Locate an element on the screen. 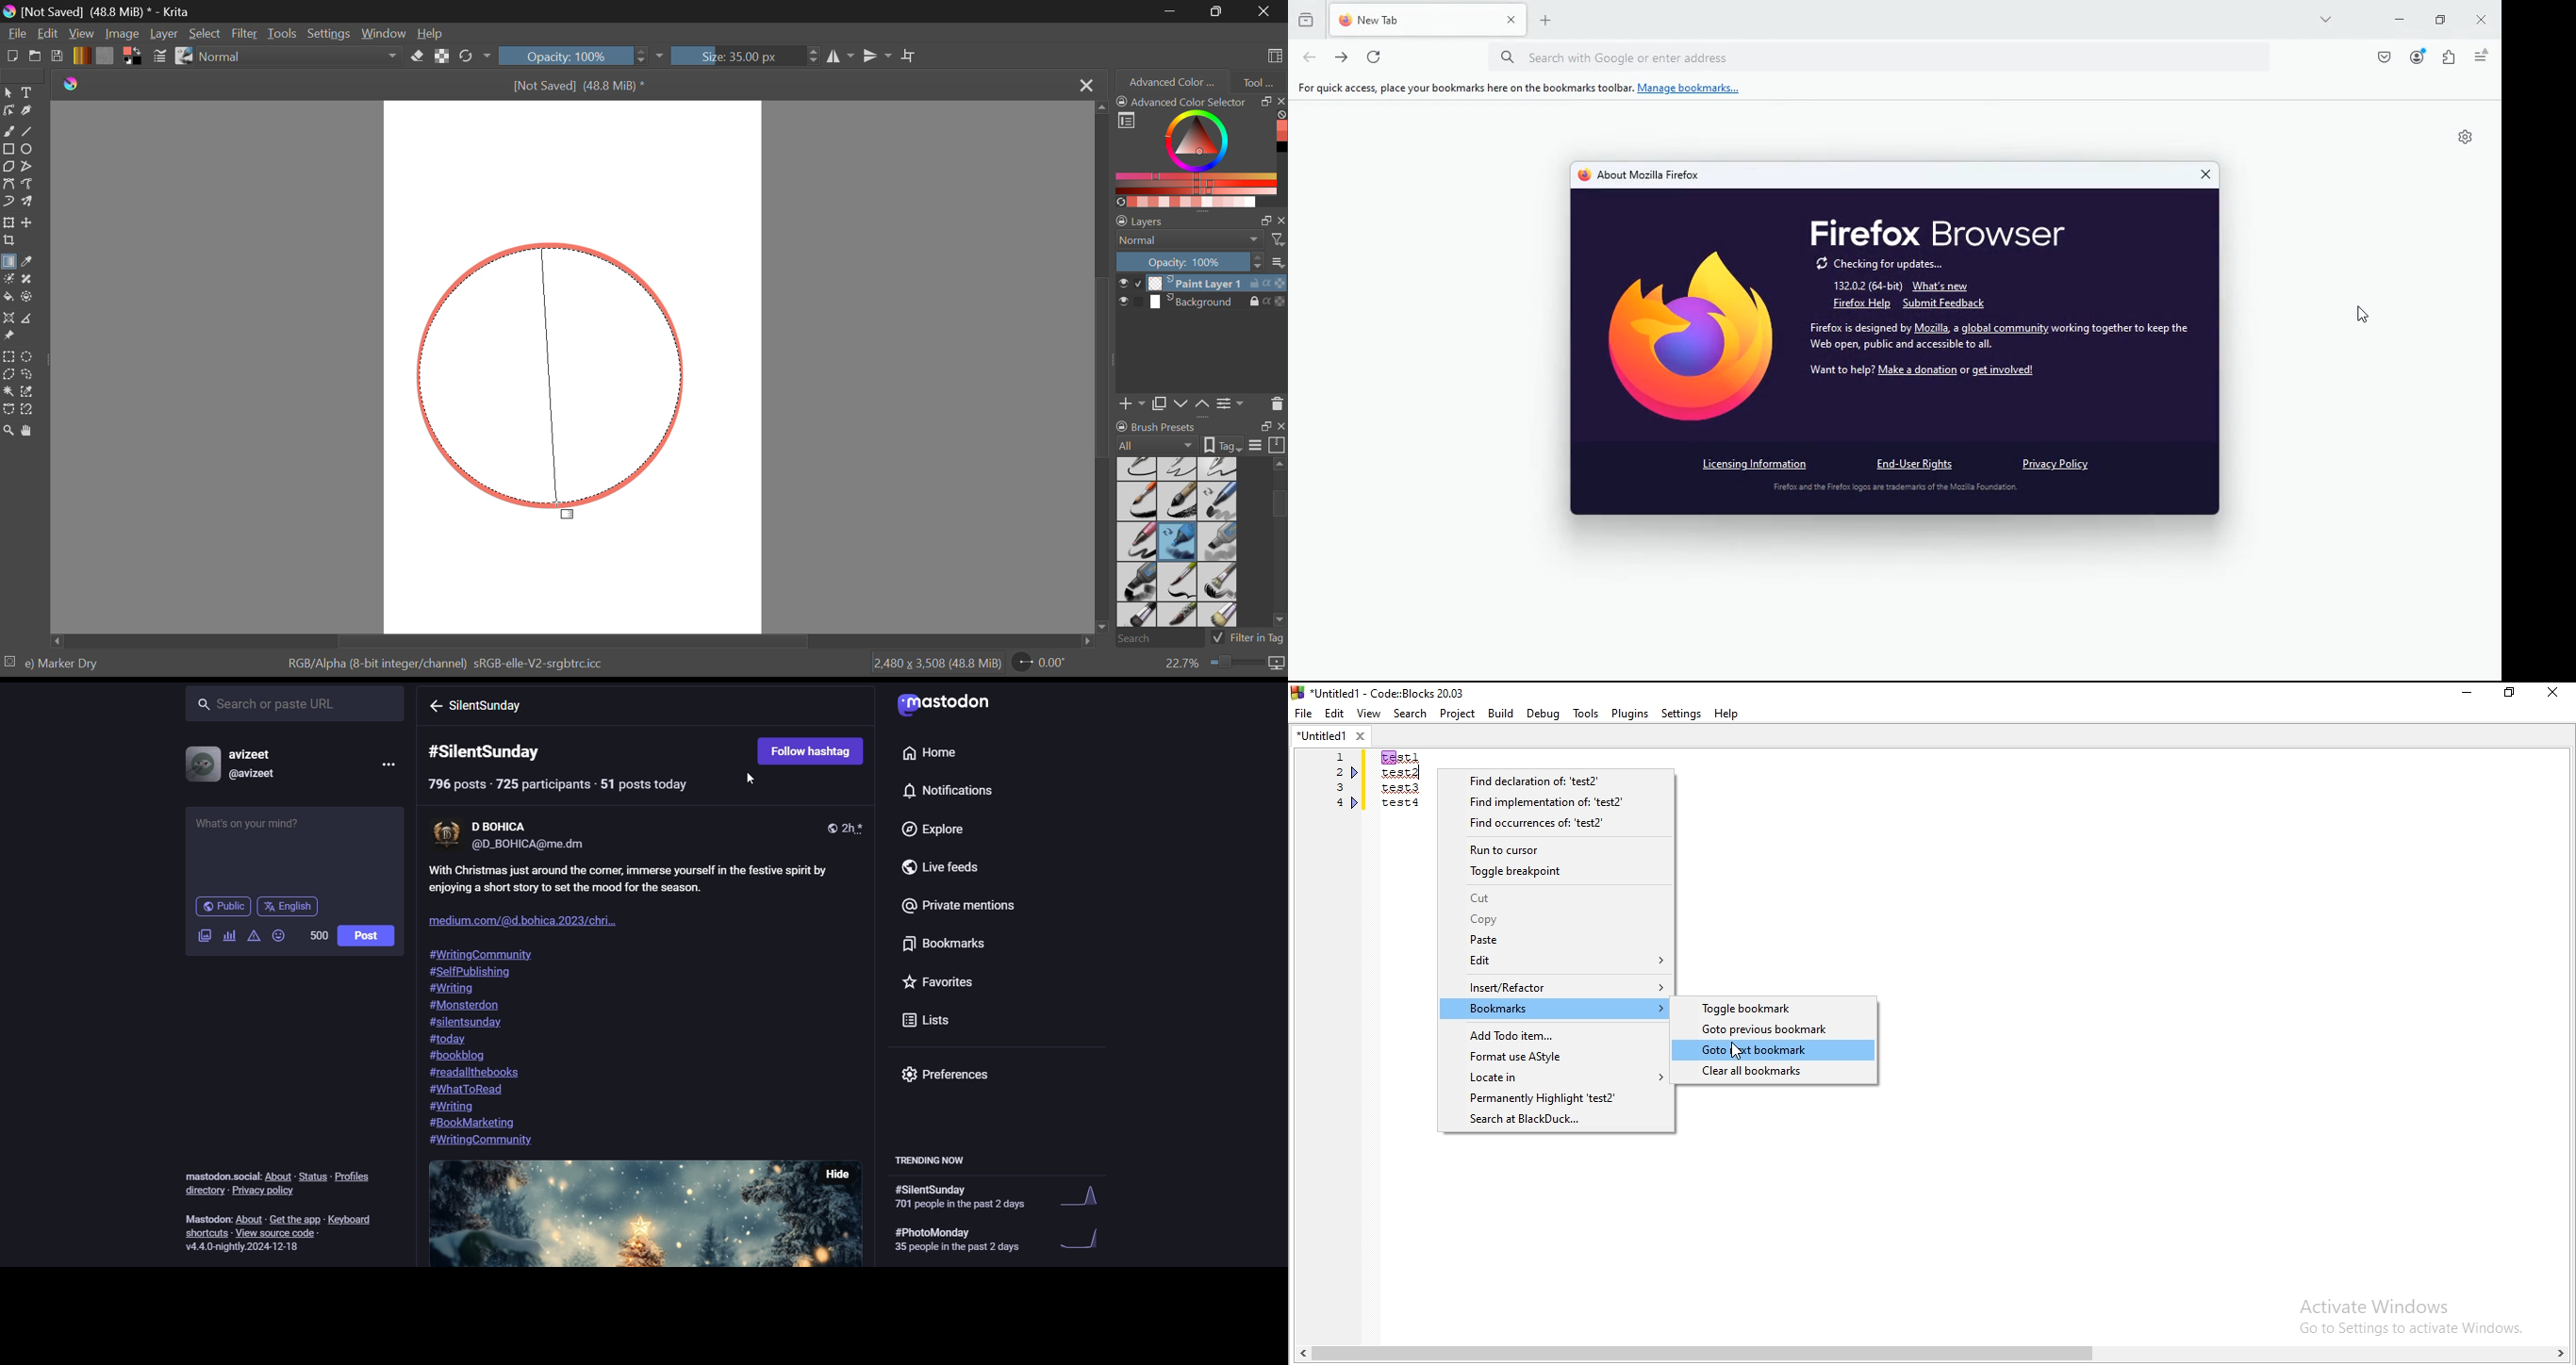 This screenshot has height=1372, width=2576. 35 people in the past 2 days is located at coordinates (1017, 1239).